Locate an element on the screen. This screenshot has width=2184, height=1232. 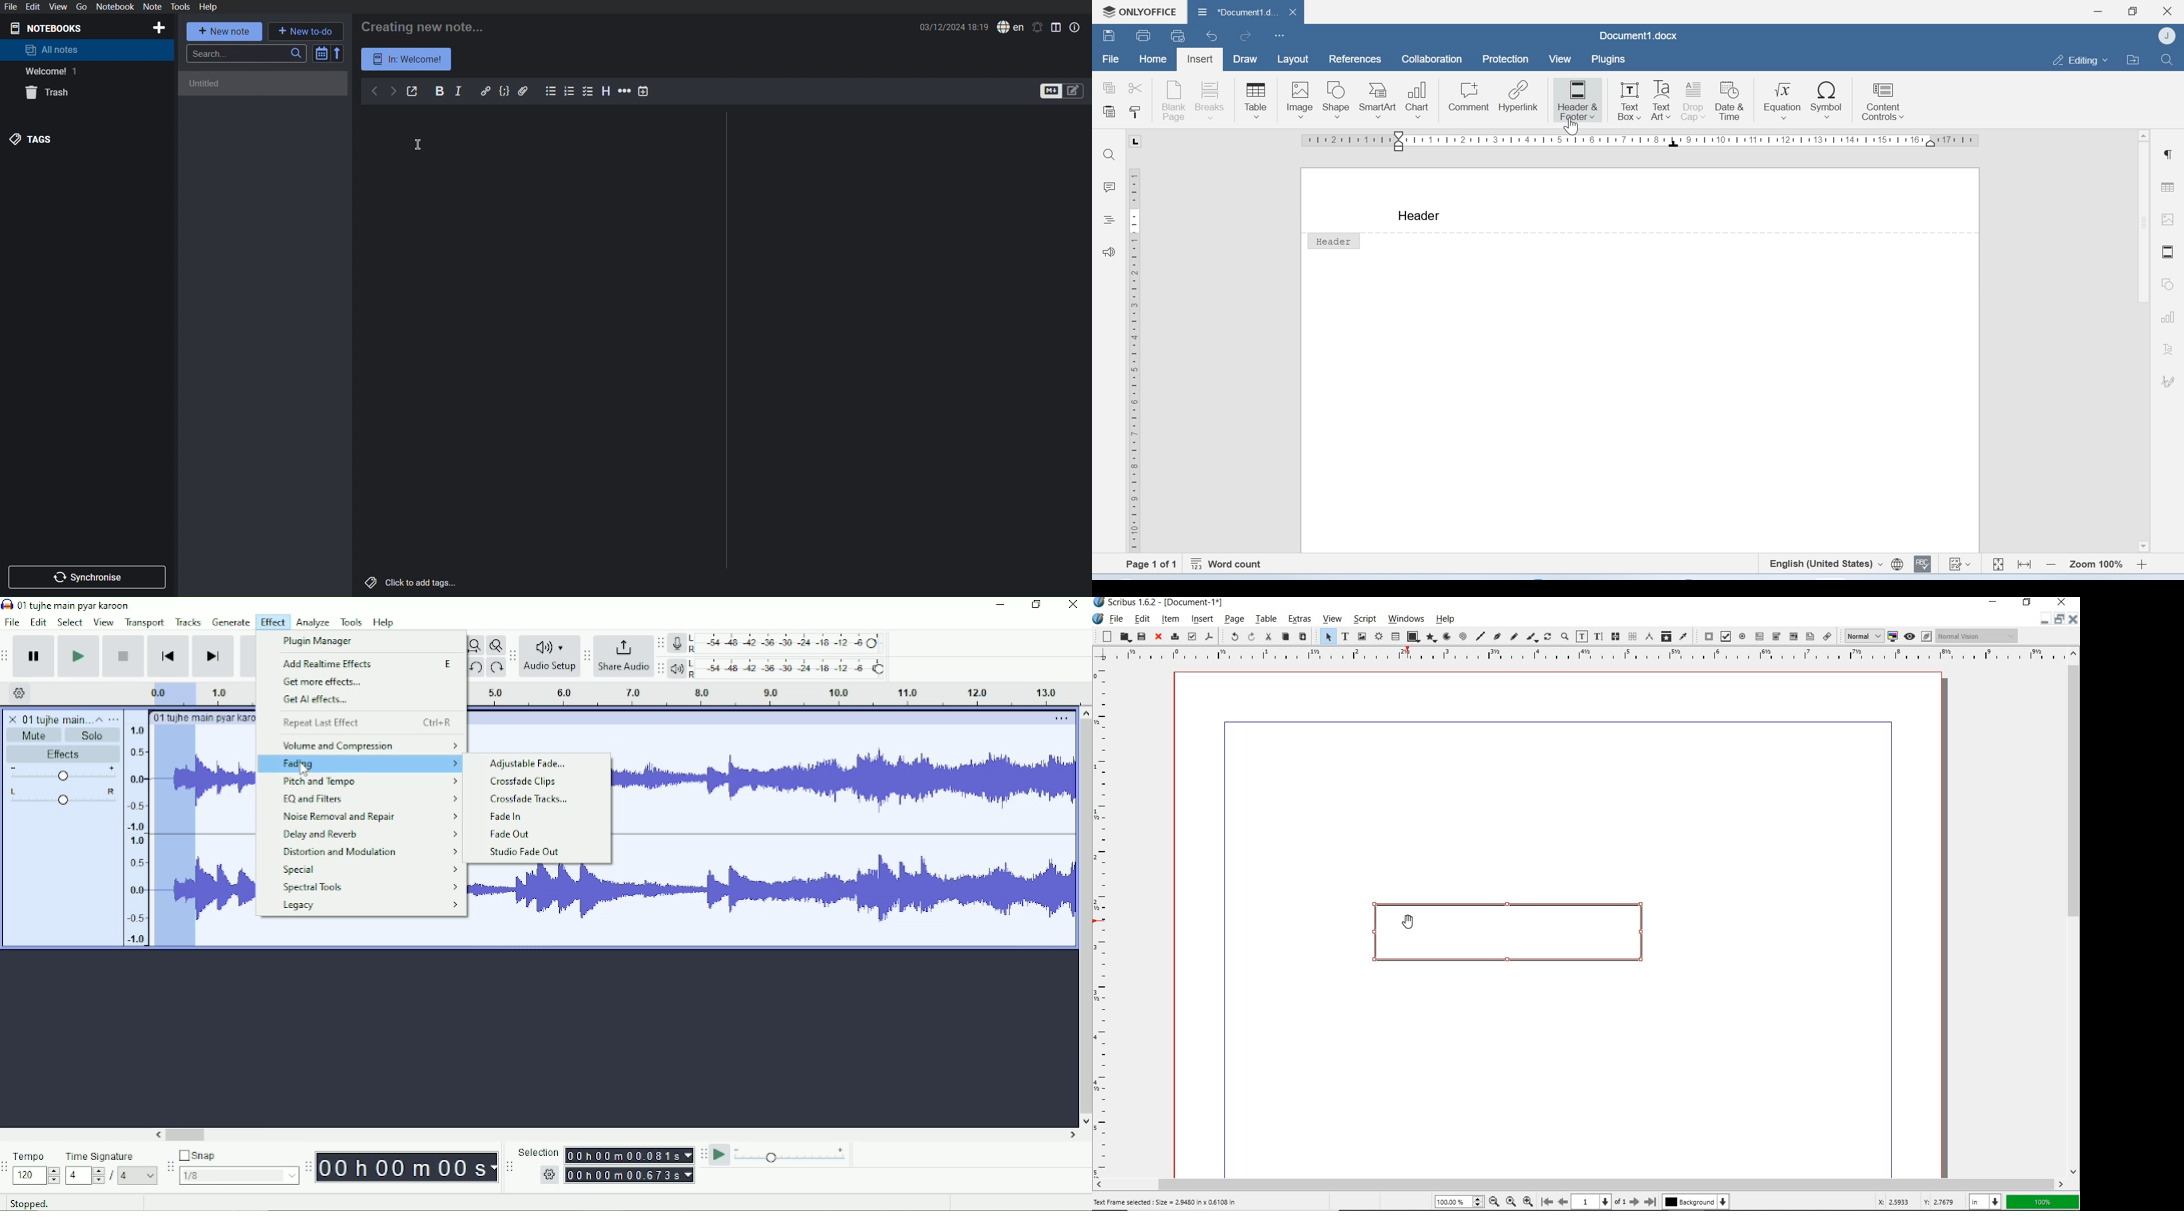
00 h 00 m 00s is located at coordinates (407, 1167).